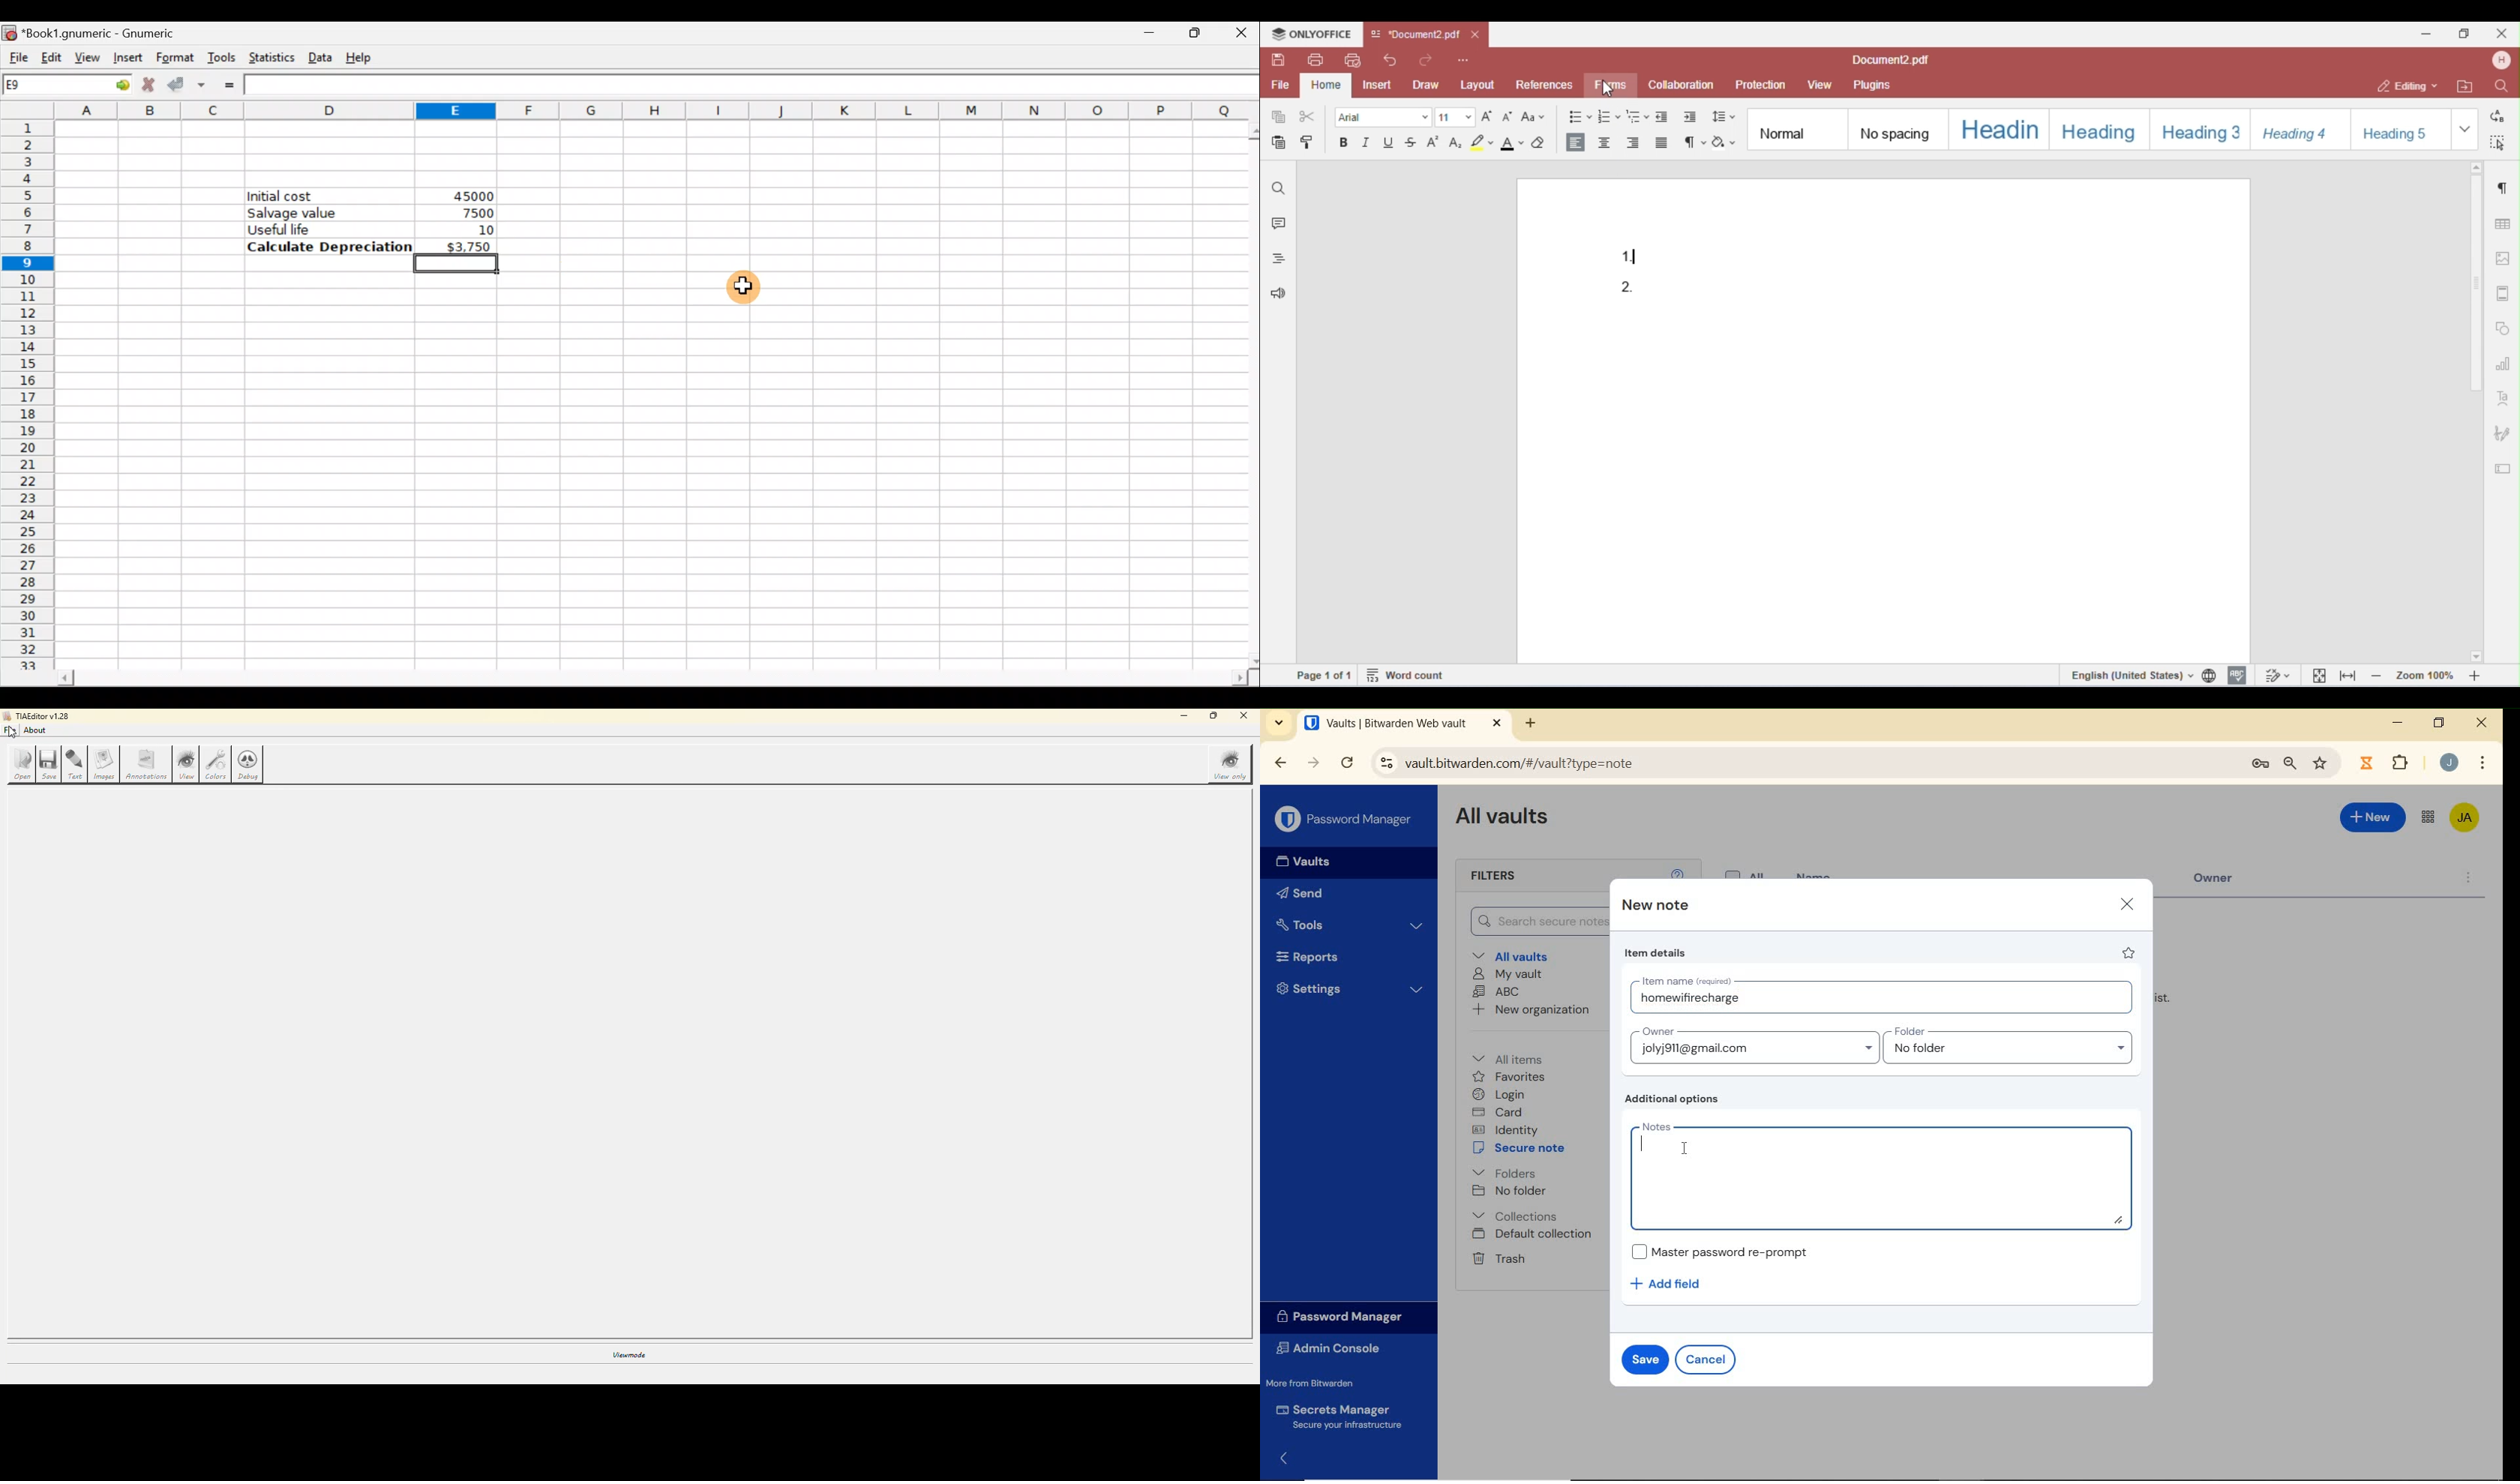  Describe the element at coordinates (2010, 1045) in the screenshot. I see `folder` at that location.